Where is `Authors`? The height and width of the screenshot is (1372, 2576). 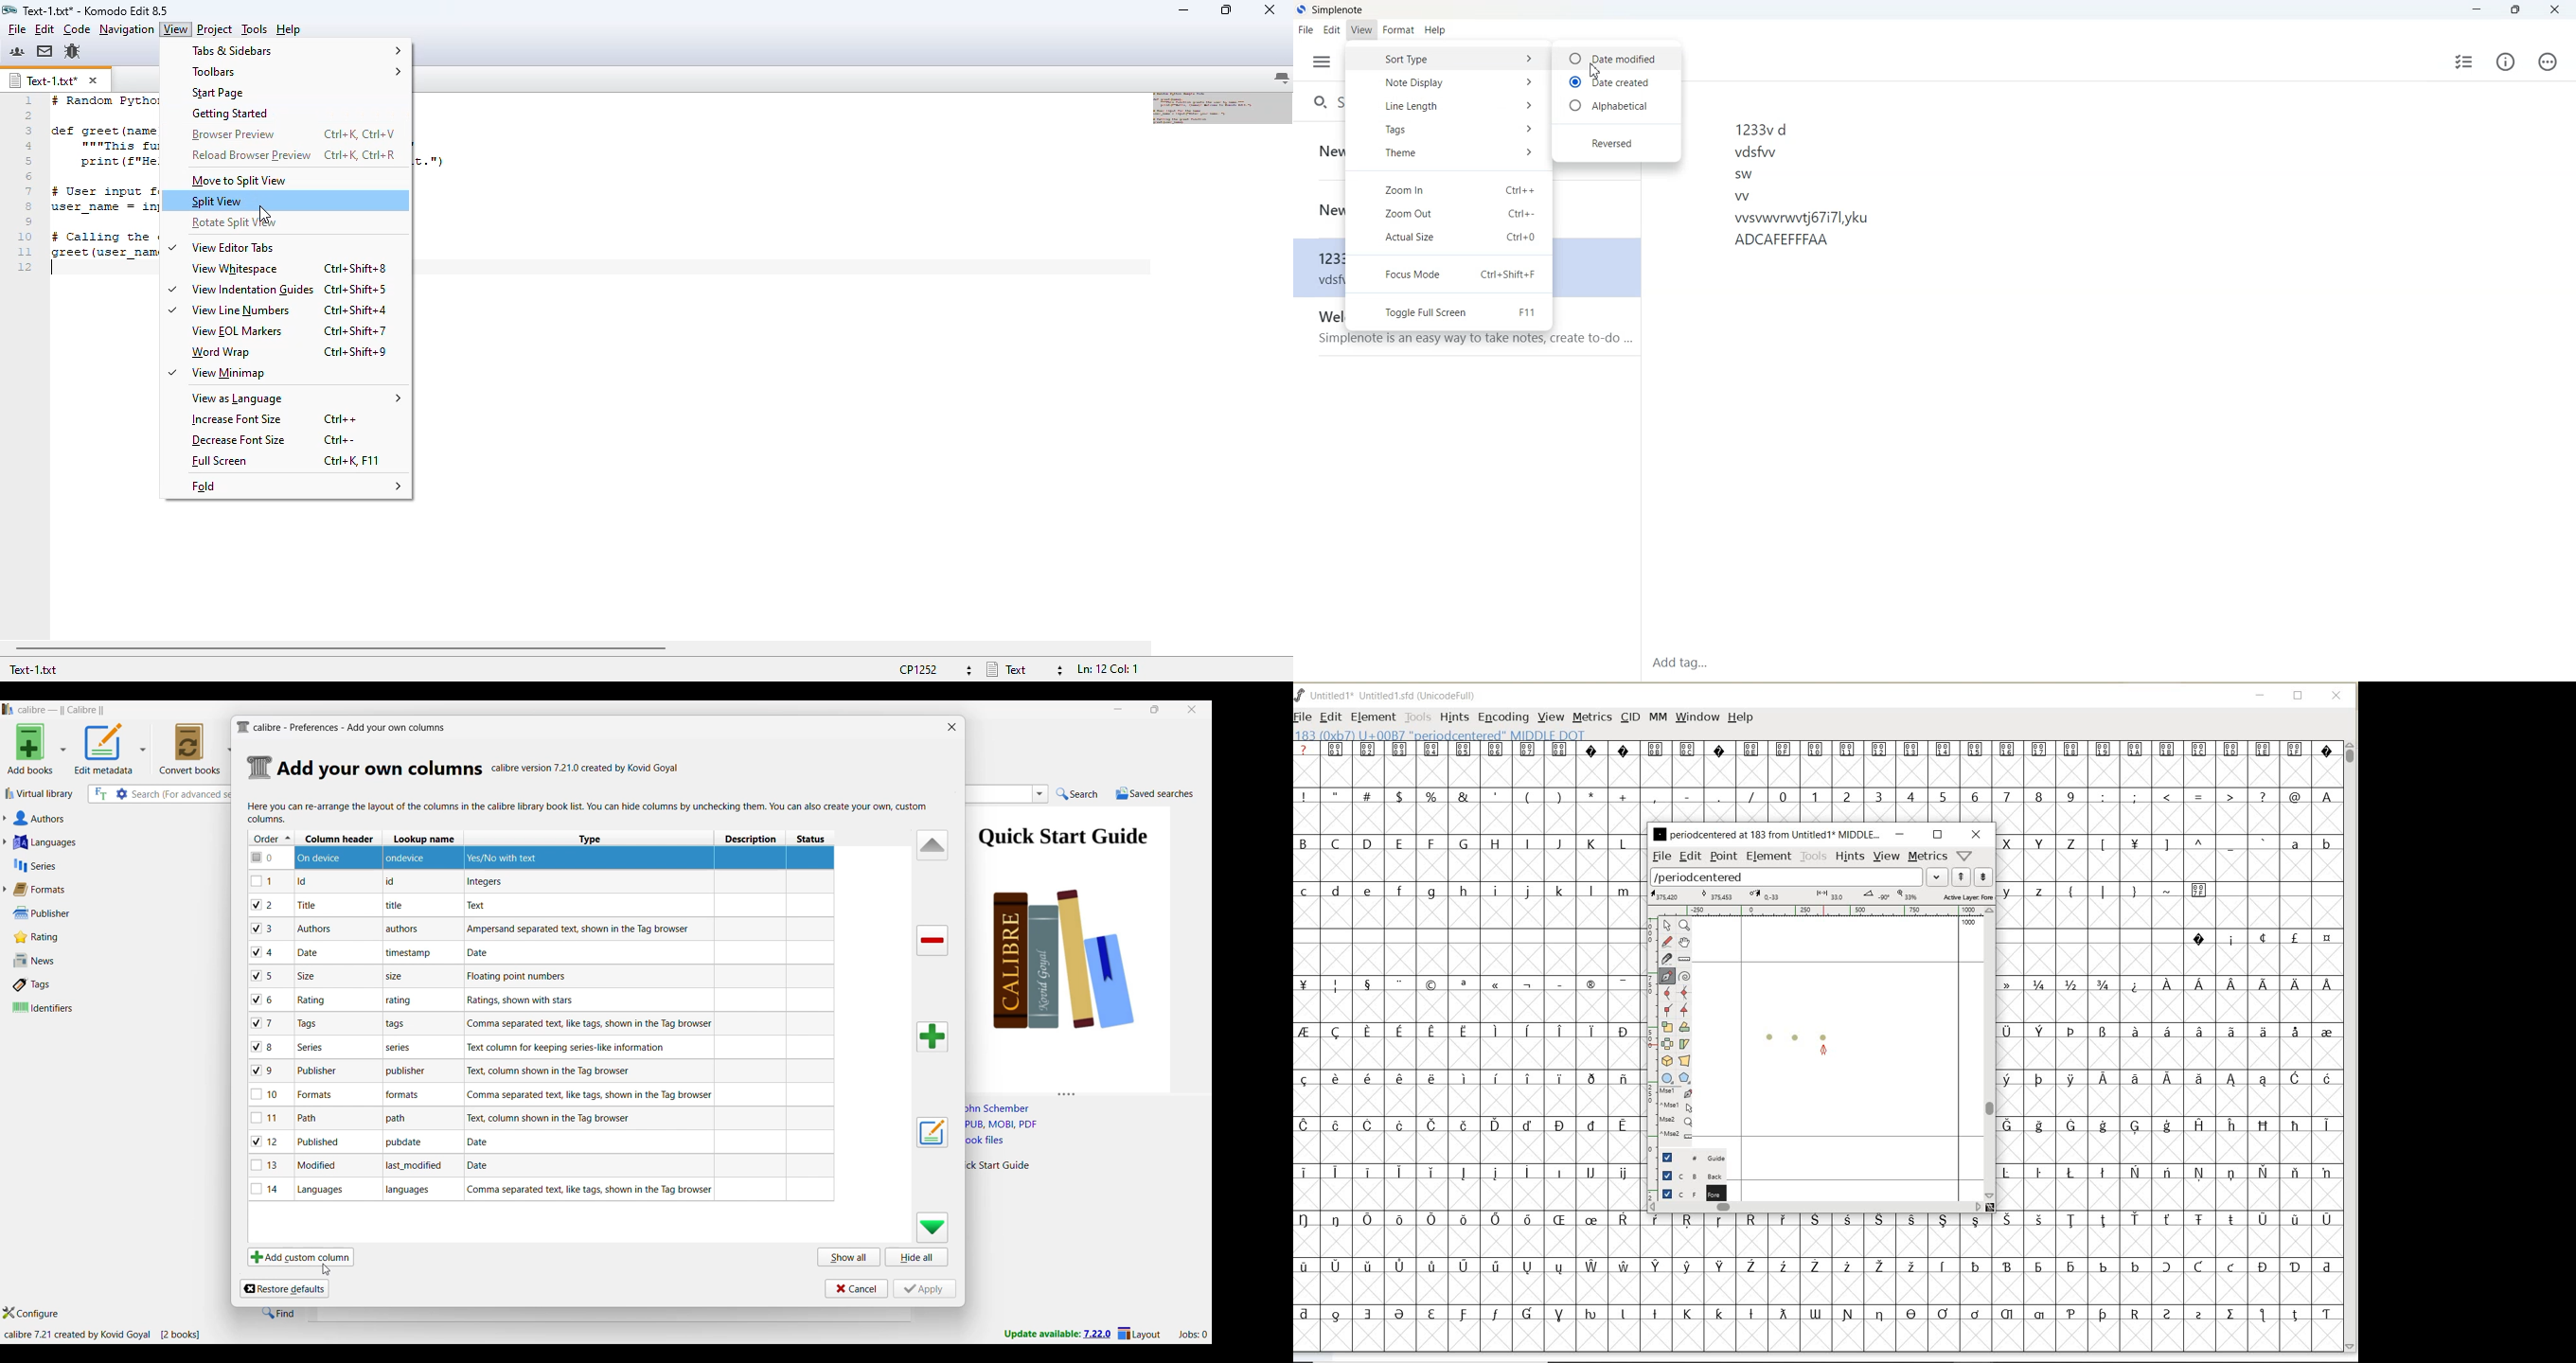 Authors is located at coordinates (100, 819).